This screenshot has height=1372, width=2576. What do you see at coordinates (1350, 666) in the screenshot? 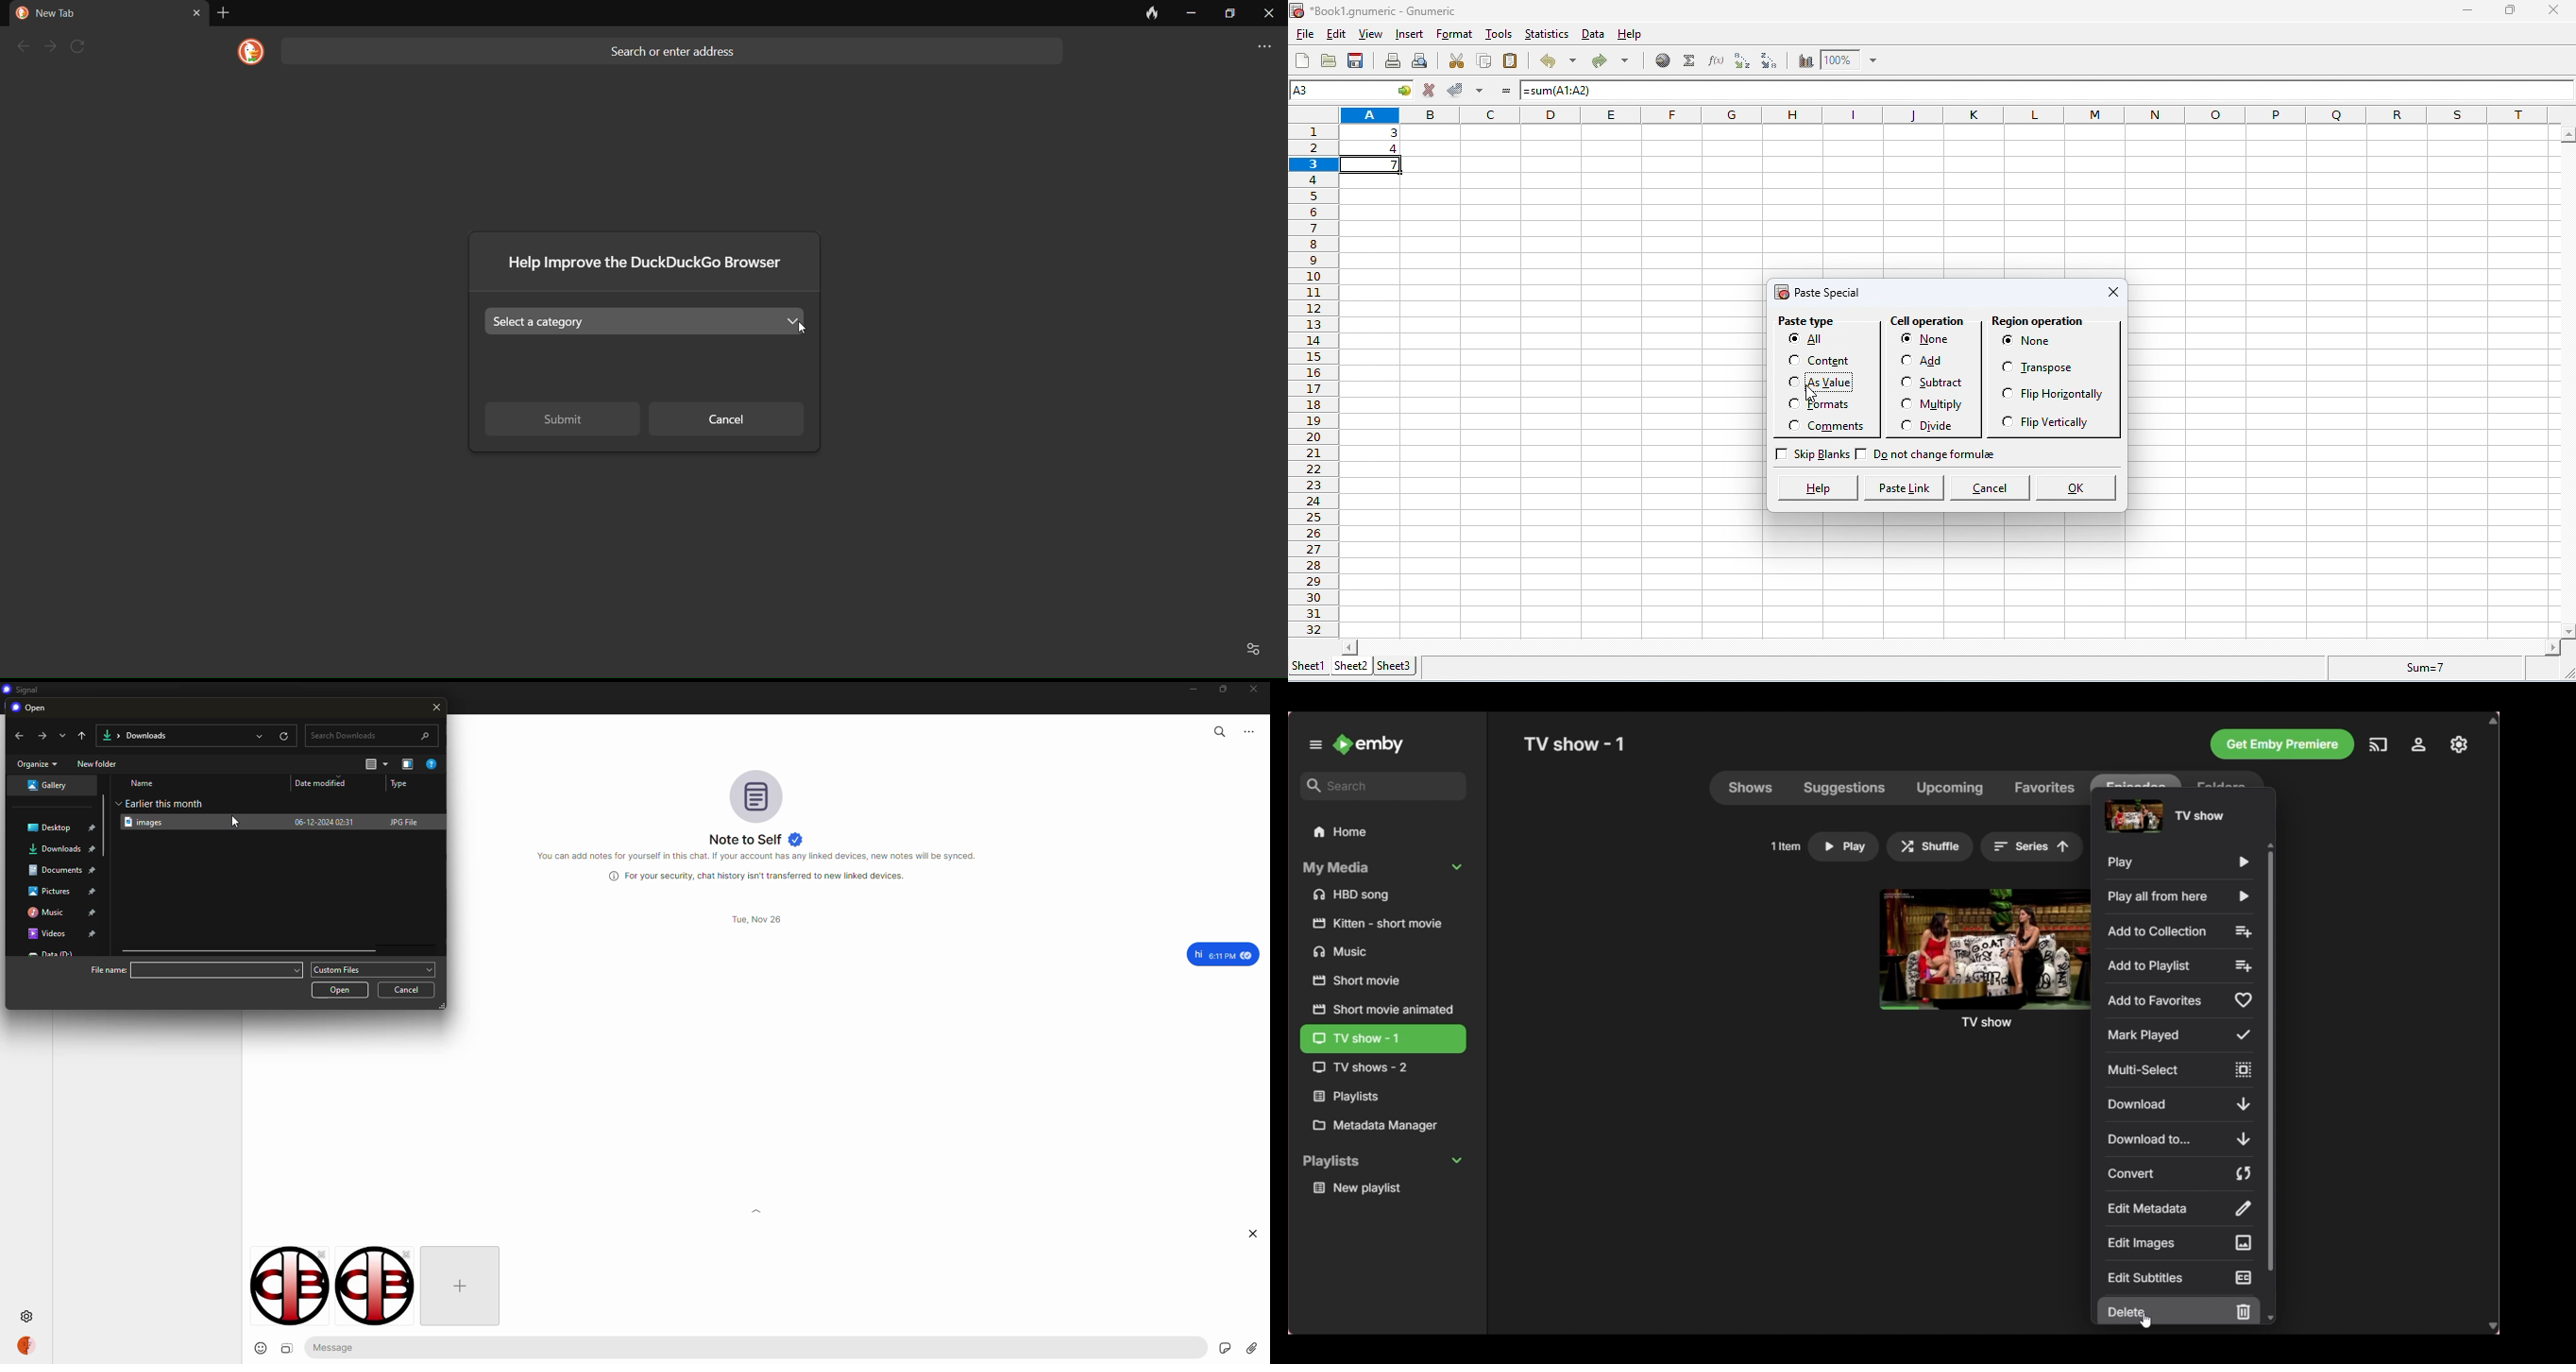
I see `sheet 2` at bounding box center [1350, 666].